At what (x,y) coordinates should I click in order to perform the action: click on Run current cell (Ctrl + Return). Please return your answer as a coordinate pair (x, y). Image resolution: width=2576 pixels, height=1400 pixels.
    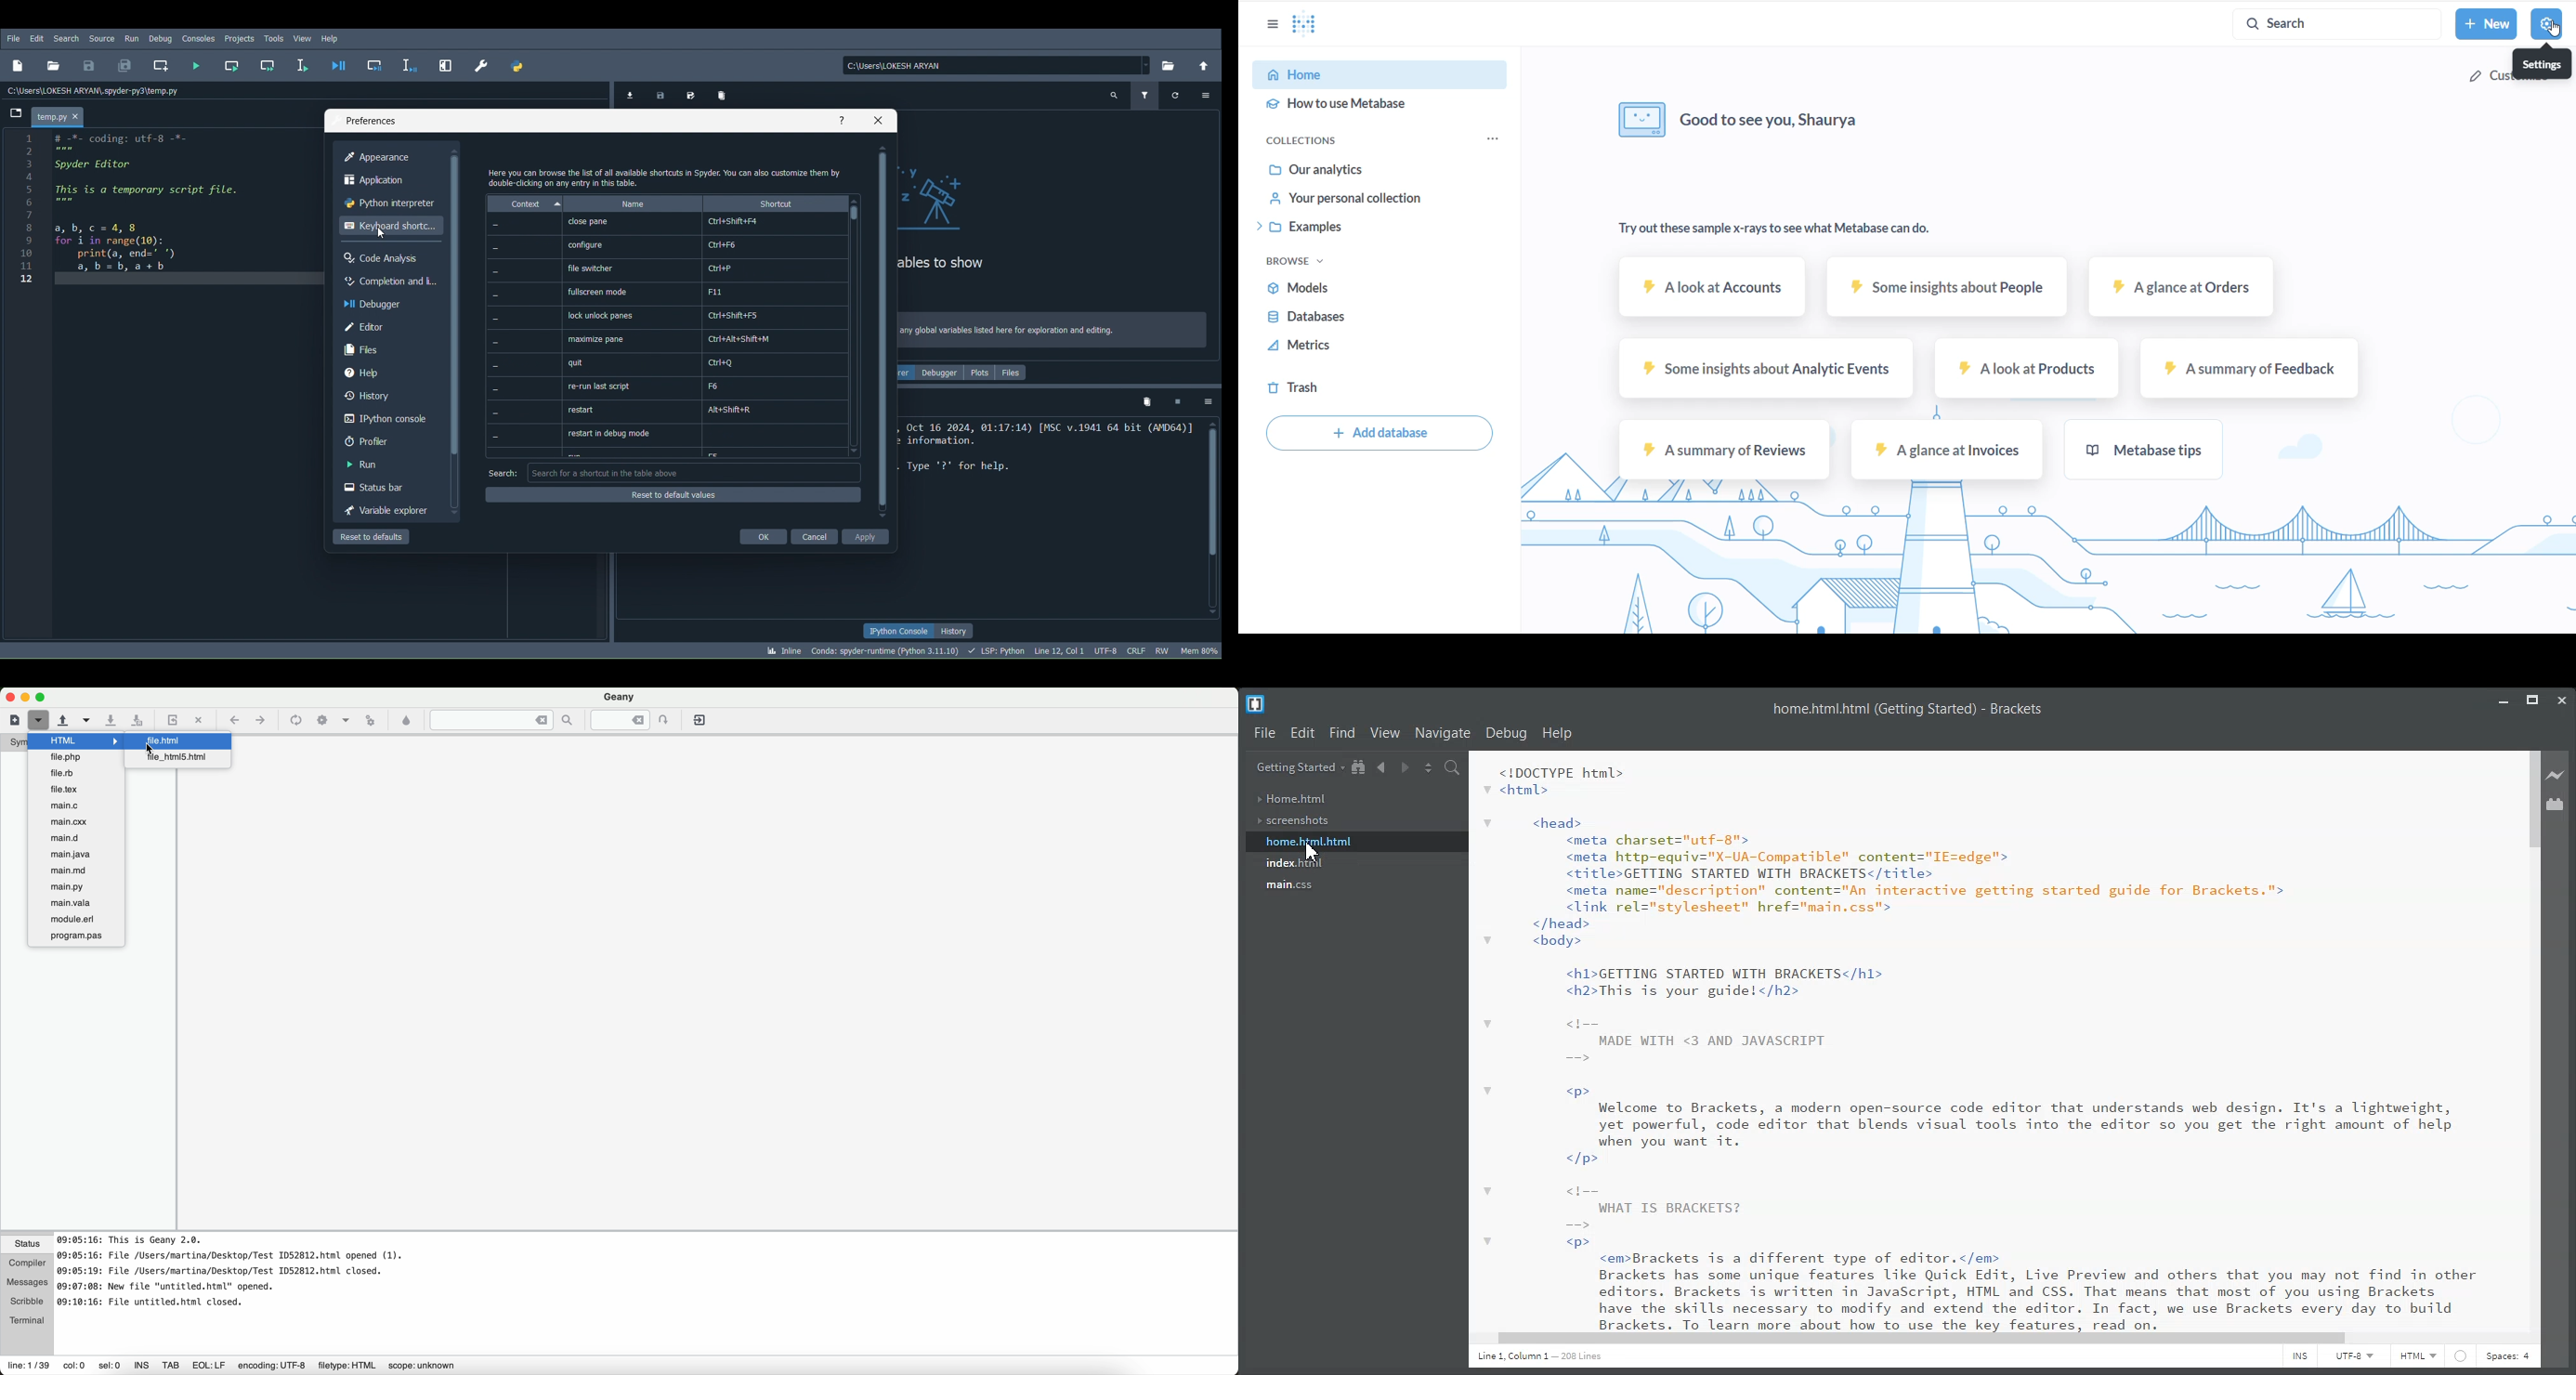
    Looking at the image, I should click on (232, 64).